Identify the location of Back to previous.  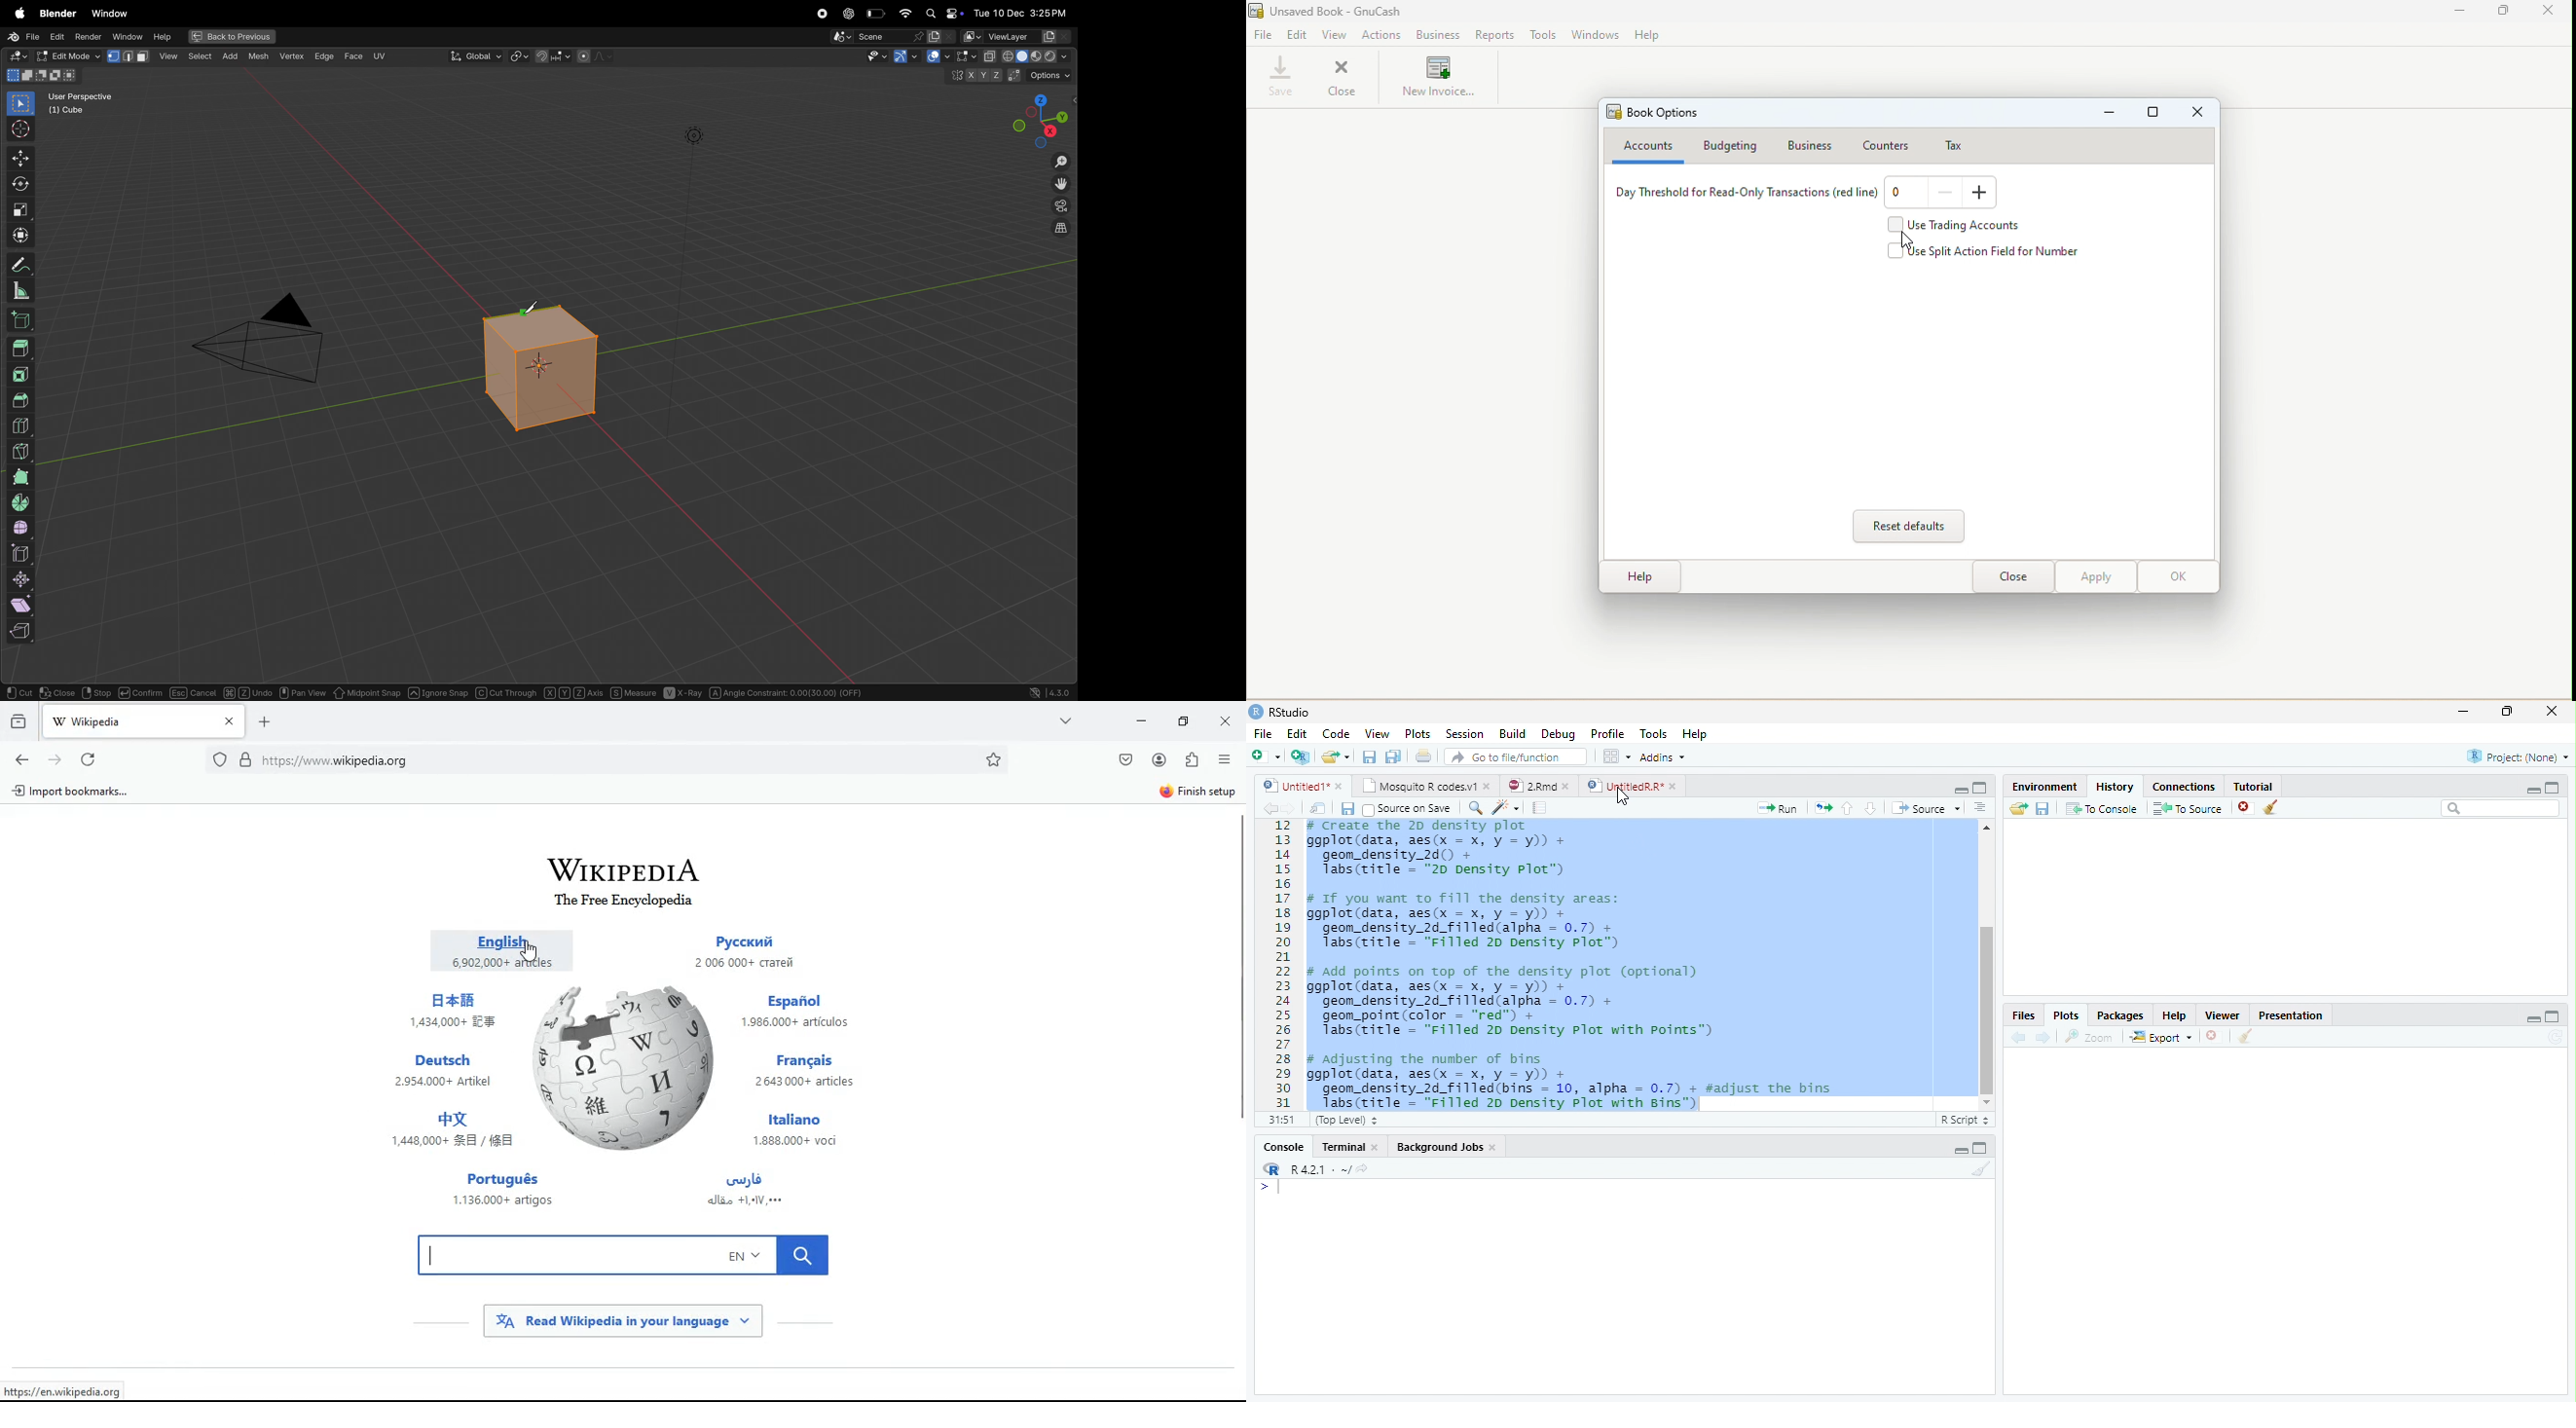
(229, 37).